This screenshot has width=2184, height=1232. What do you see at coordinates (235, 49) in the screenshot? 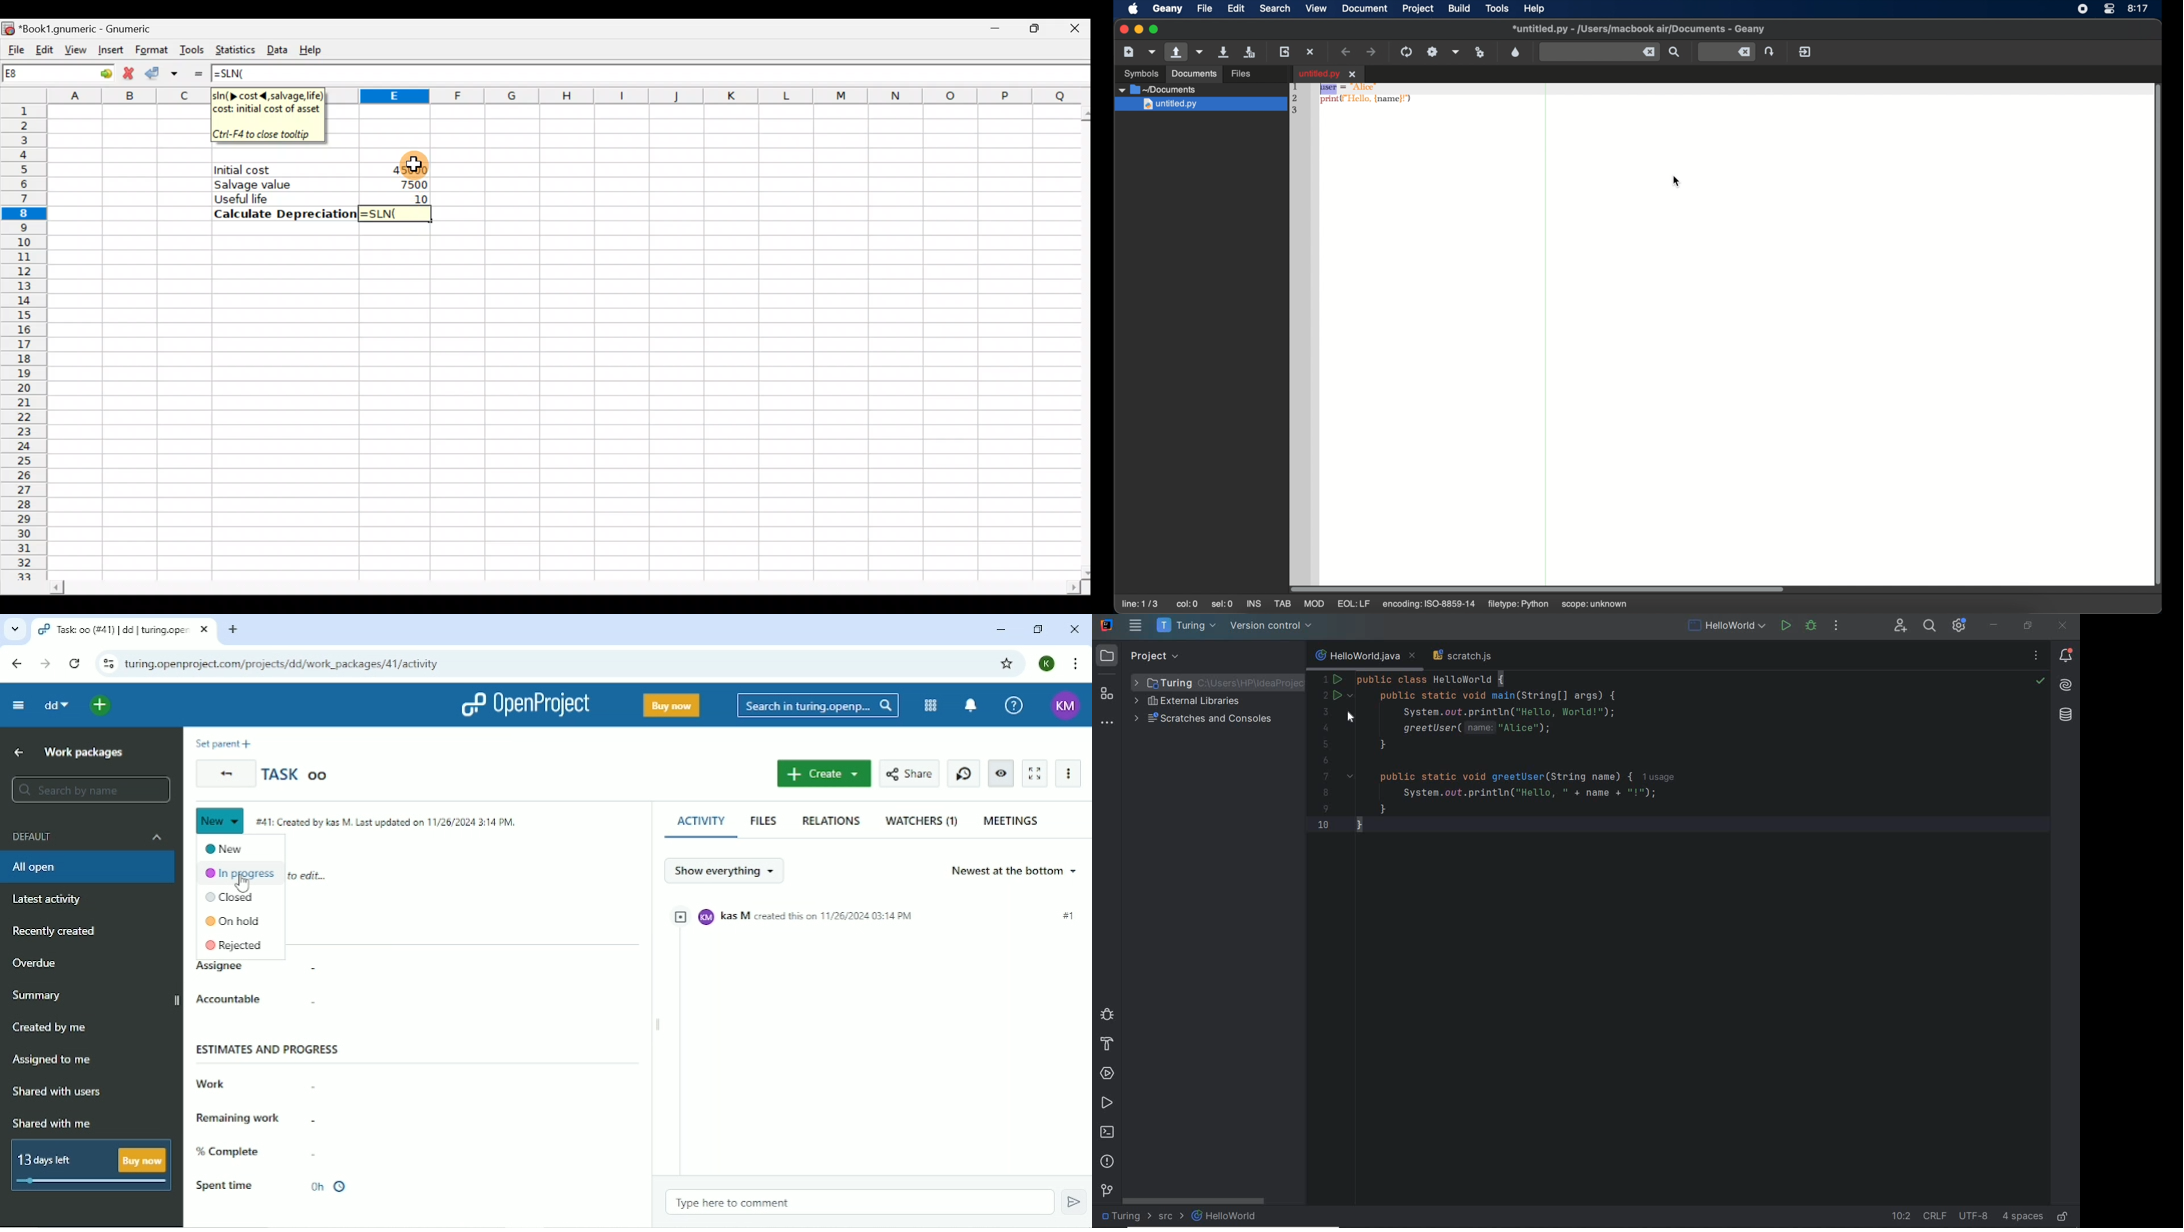
I see `Statistics` at bounding box center [235, 49].